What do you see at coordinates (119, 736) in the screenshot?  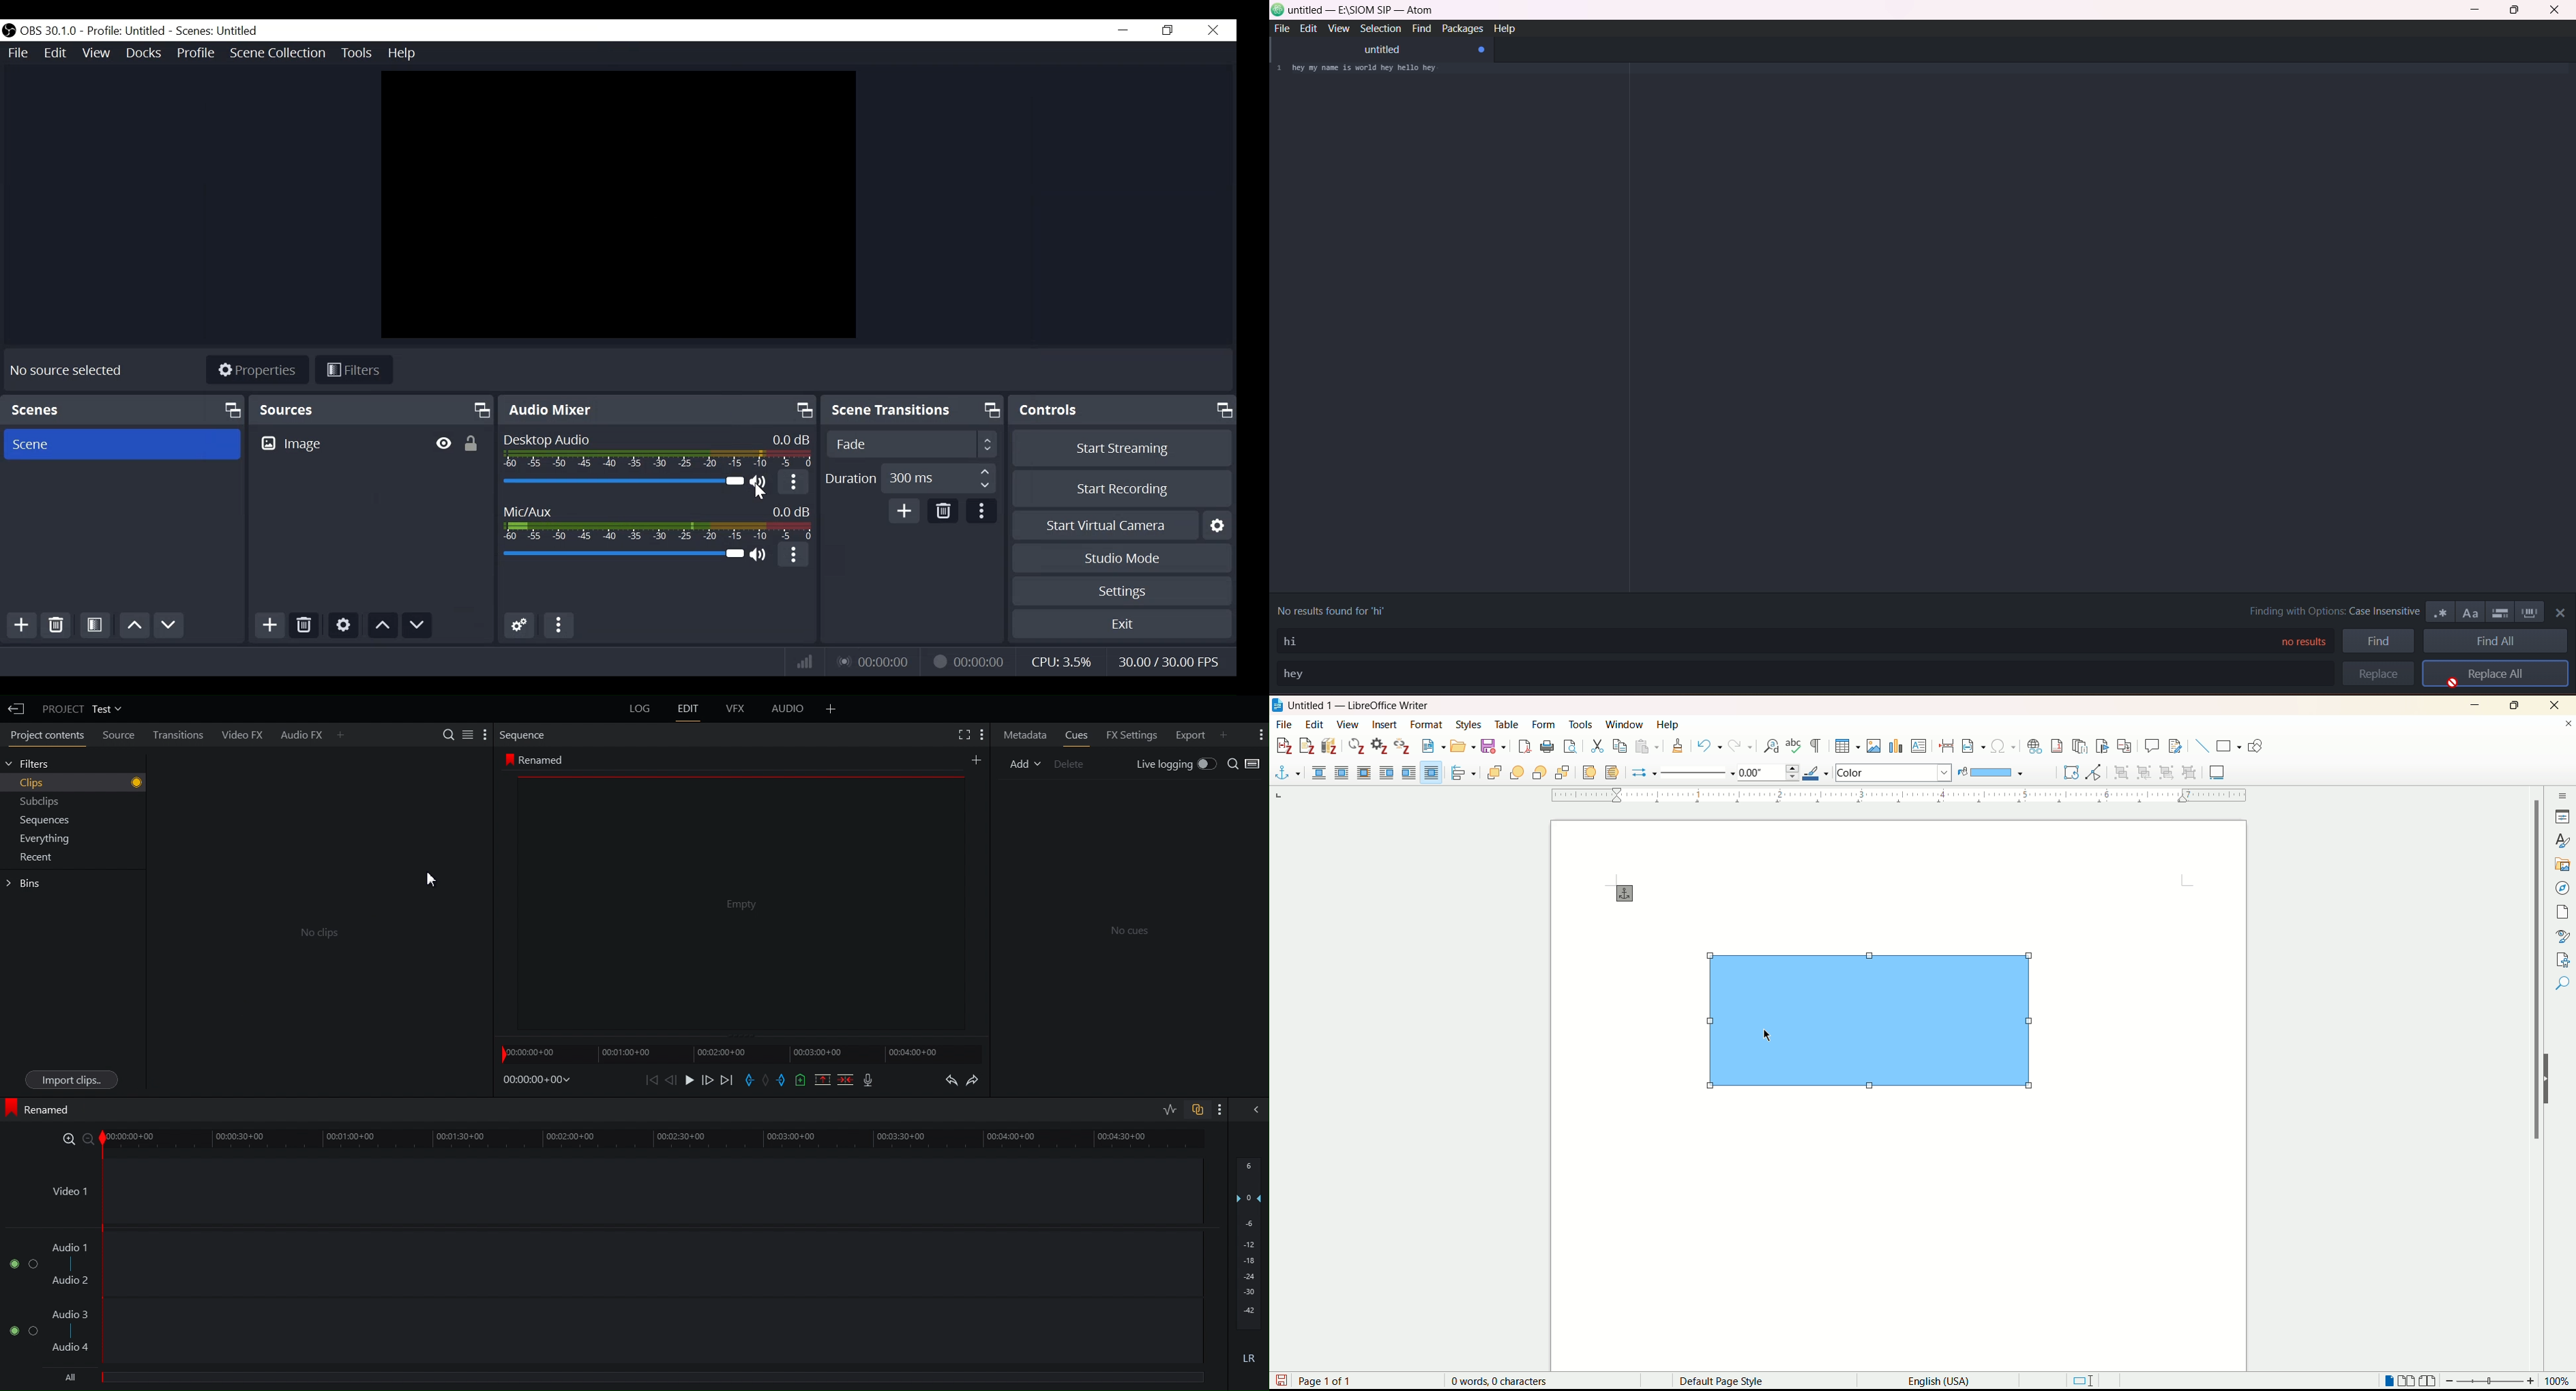 I see `Source` at bounding box center [119, 736].